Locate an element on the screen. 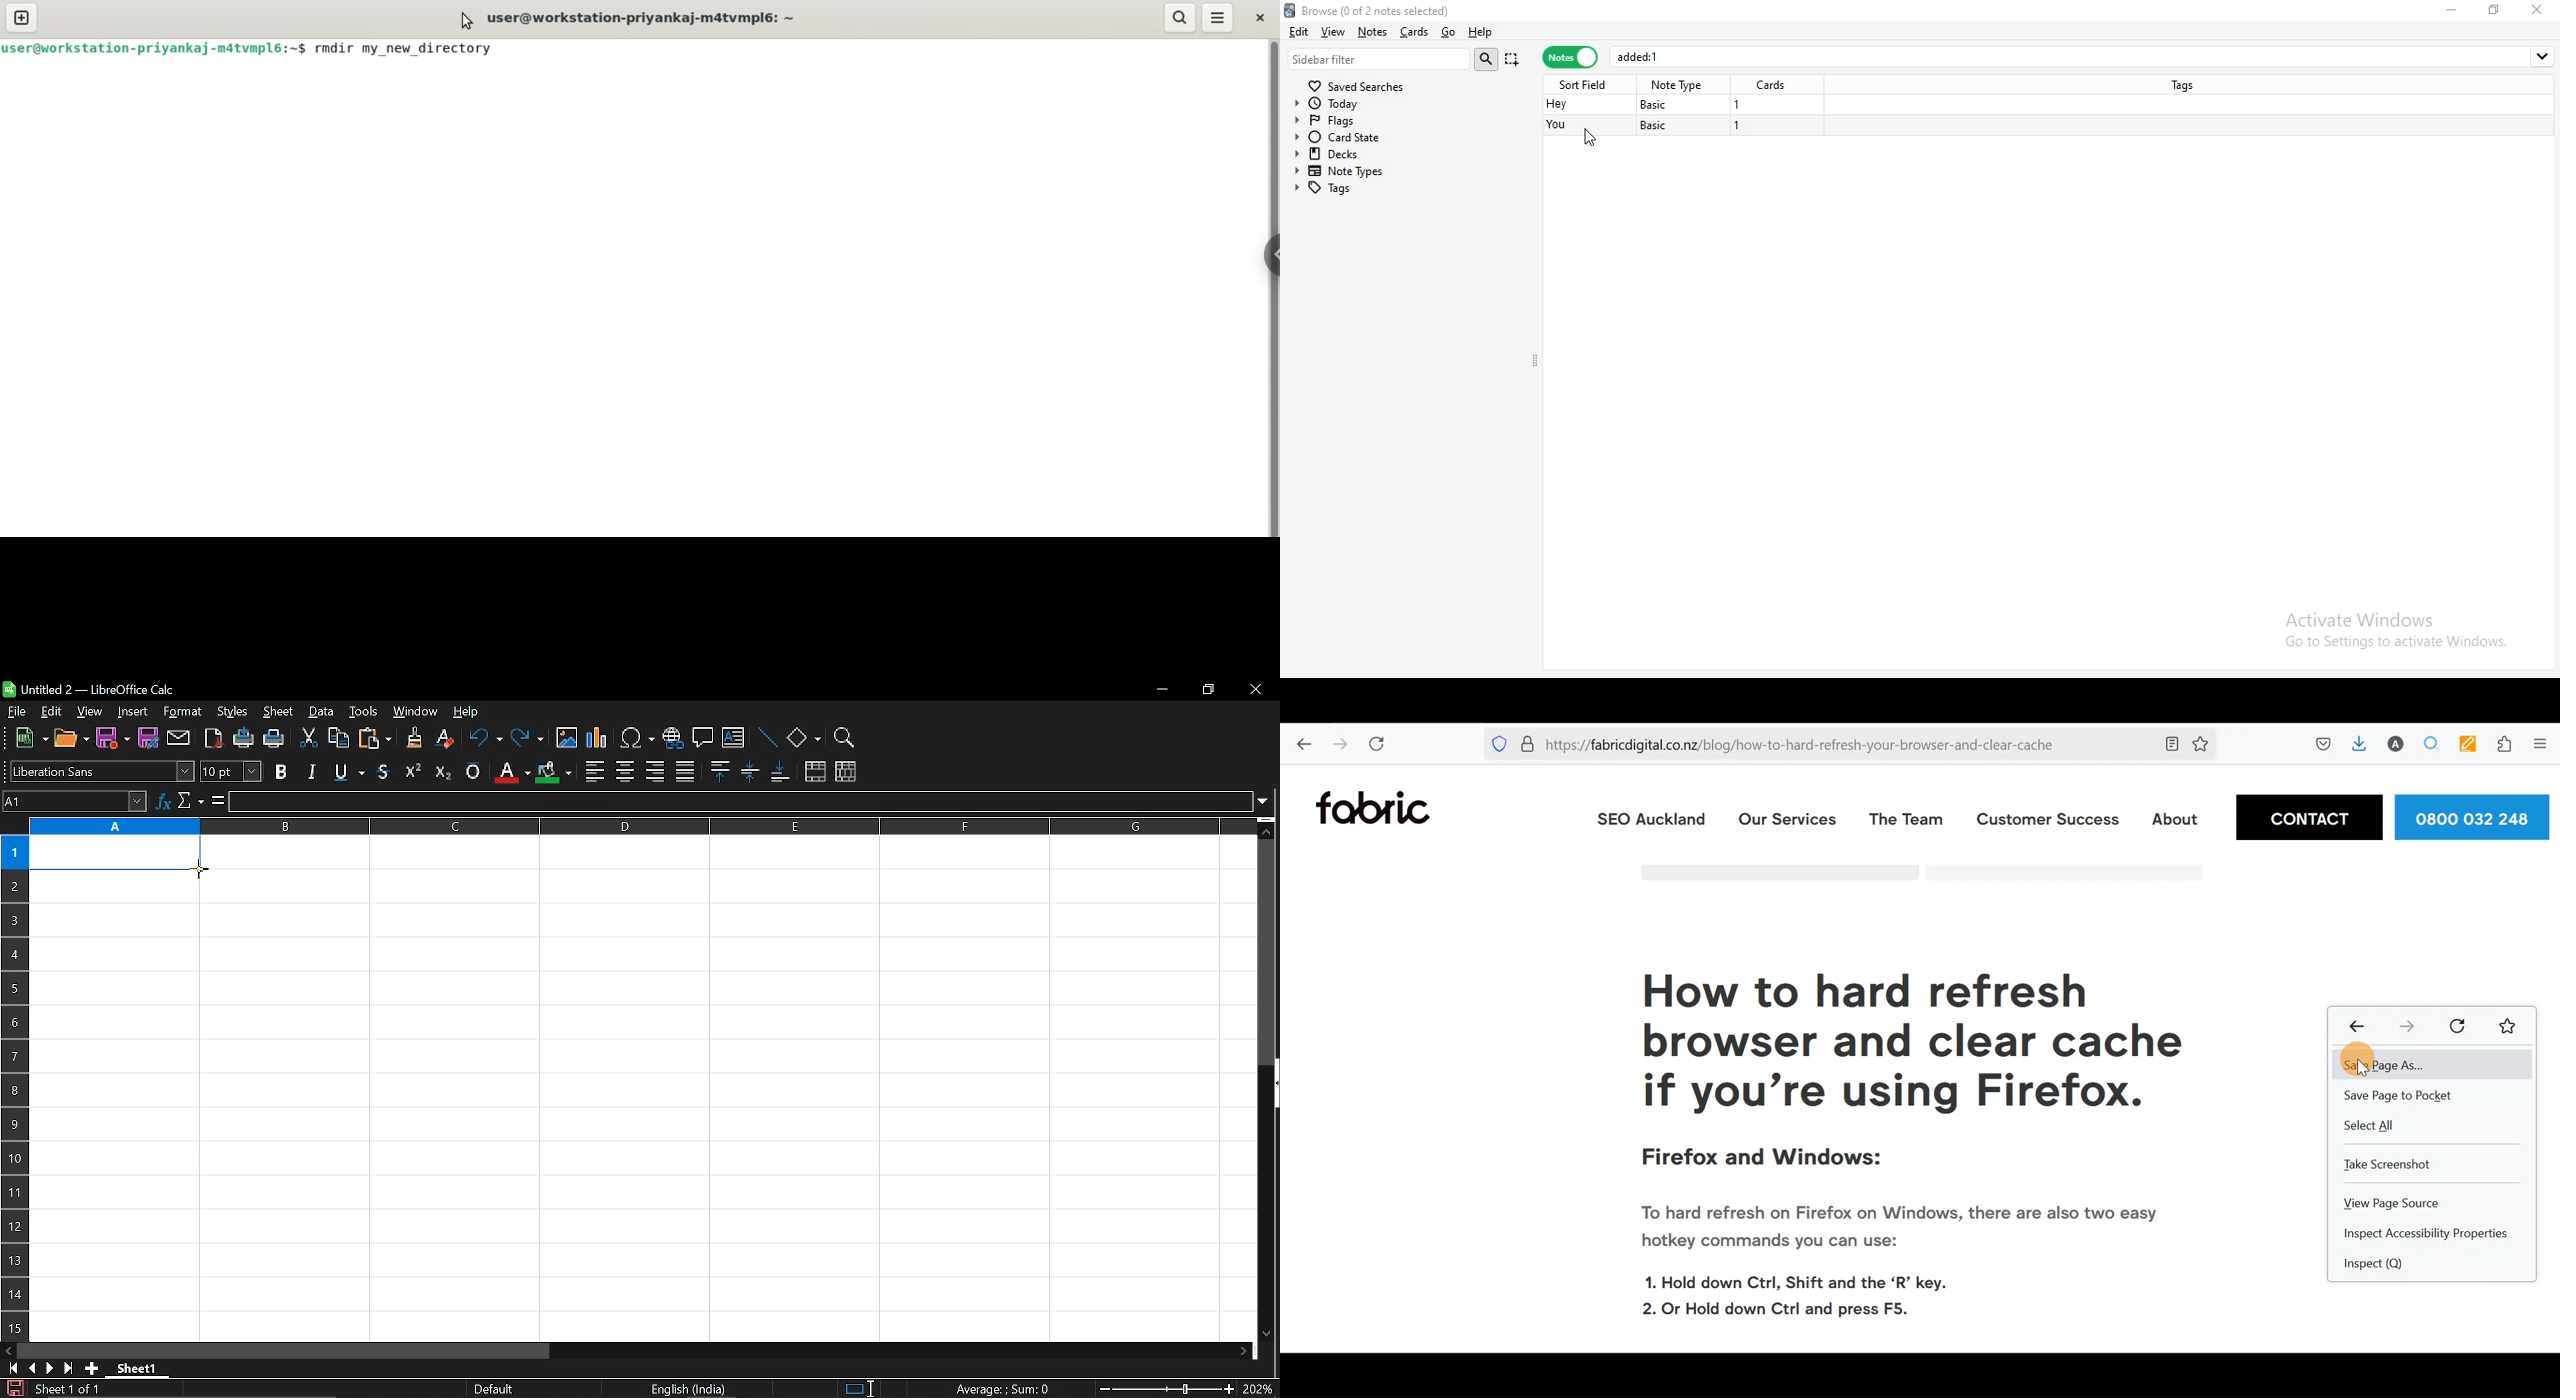 This screenshot has width=2576, height=1400. cut is located at coordinates (310, 738).